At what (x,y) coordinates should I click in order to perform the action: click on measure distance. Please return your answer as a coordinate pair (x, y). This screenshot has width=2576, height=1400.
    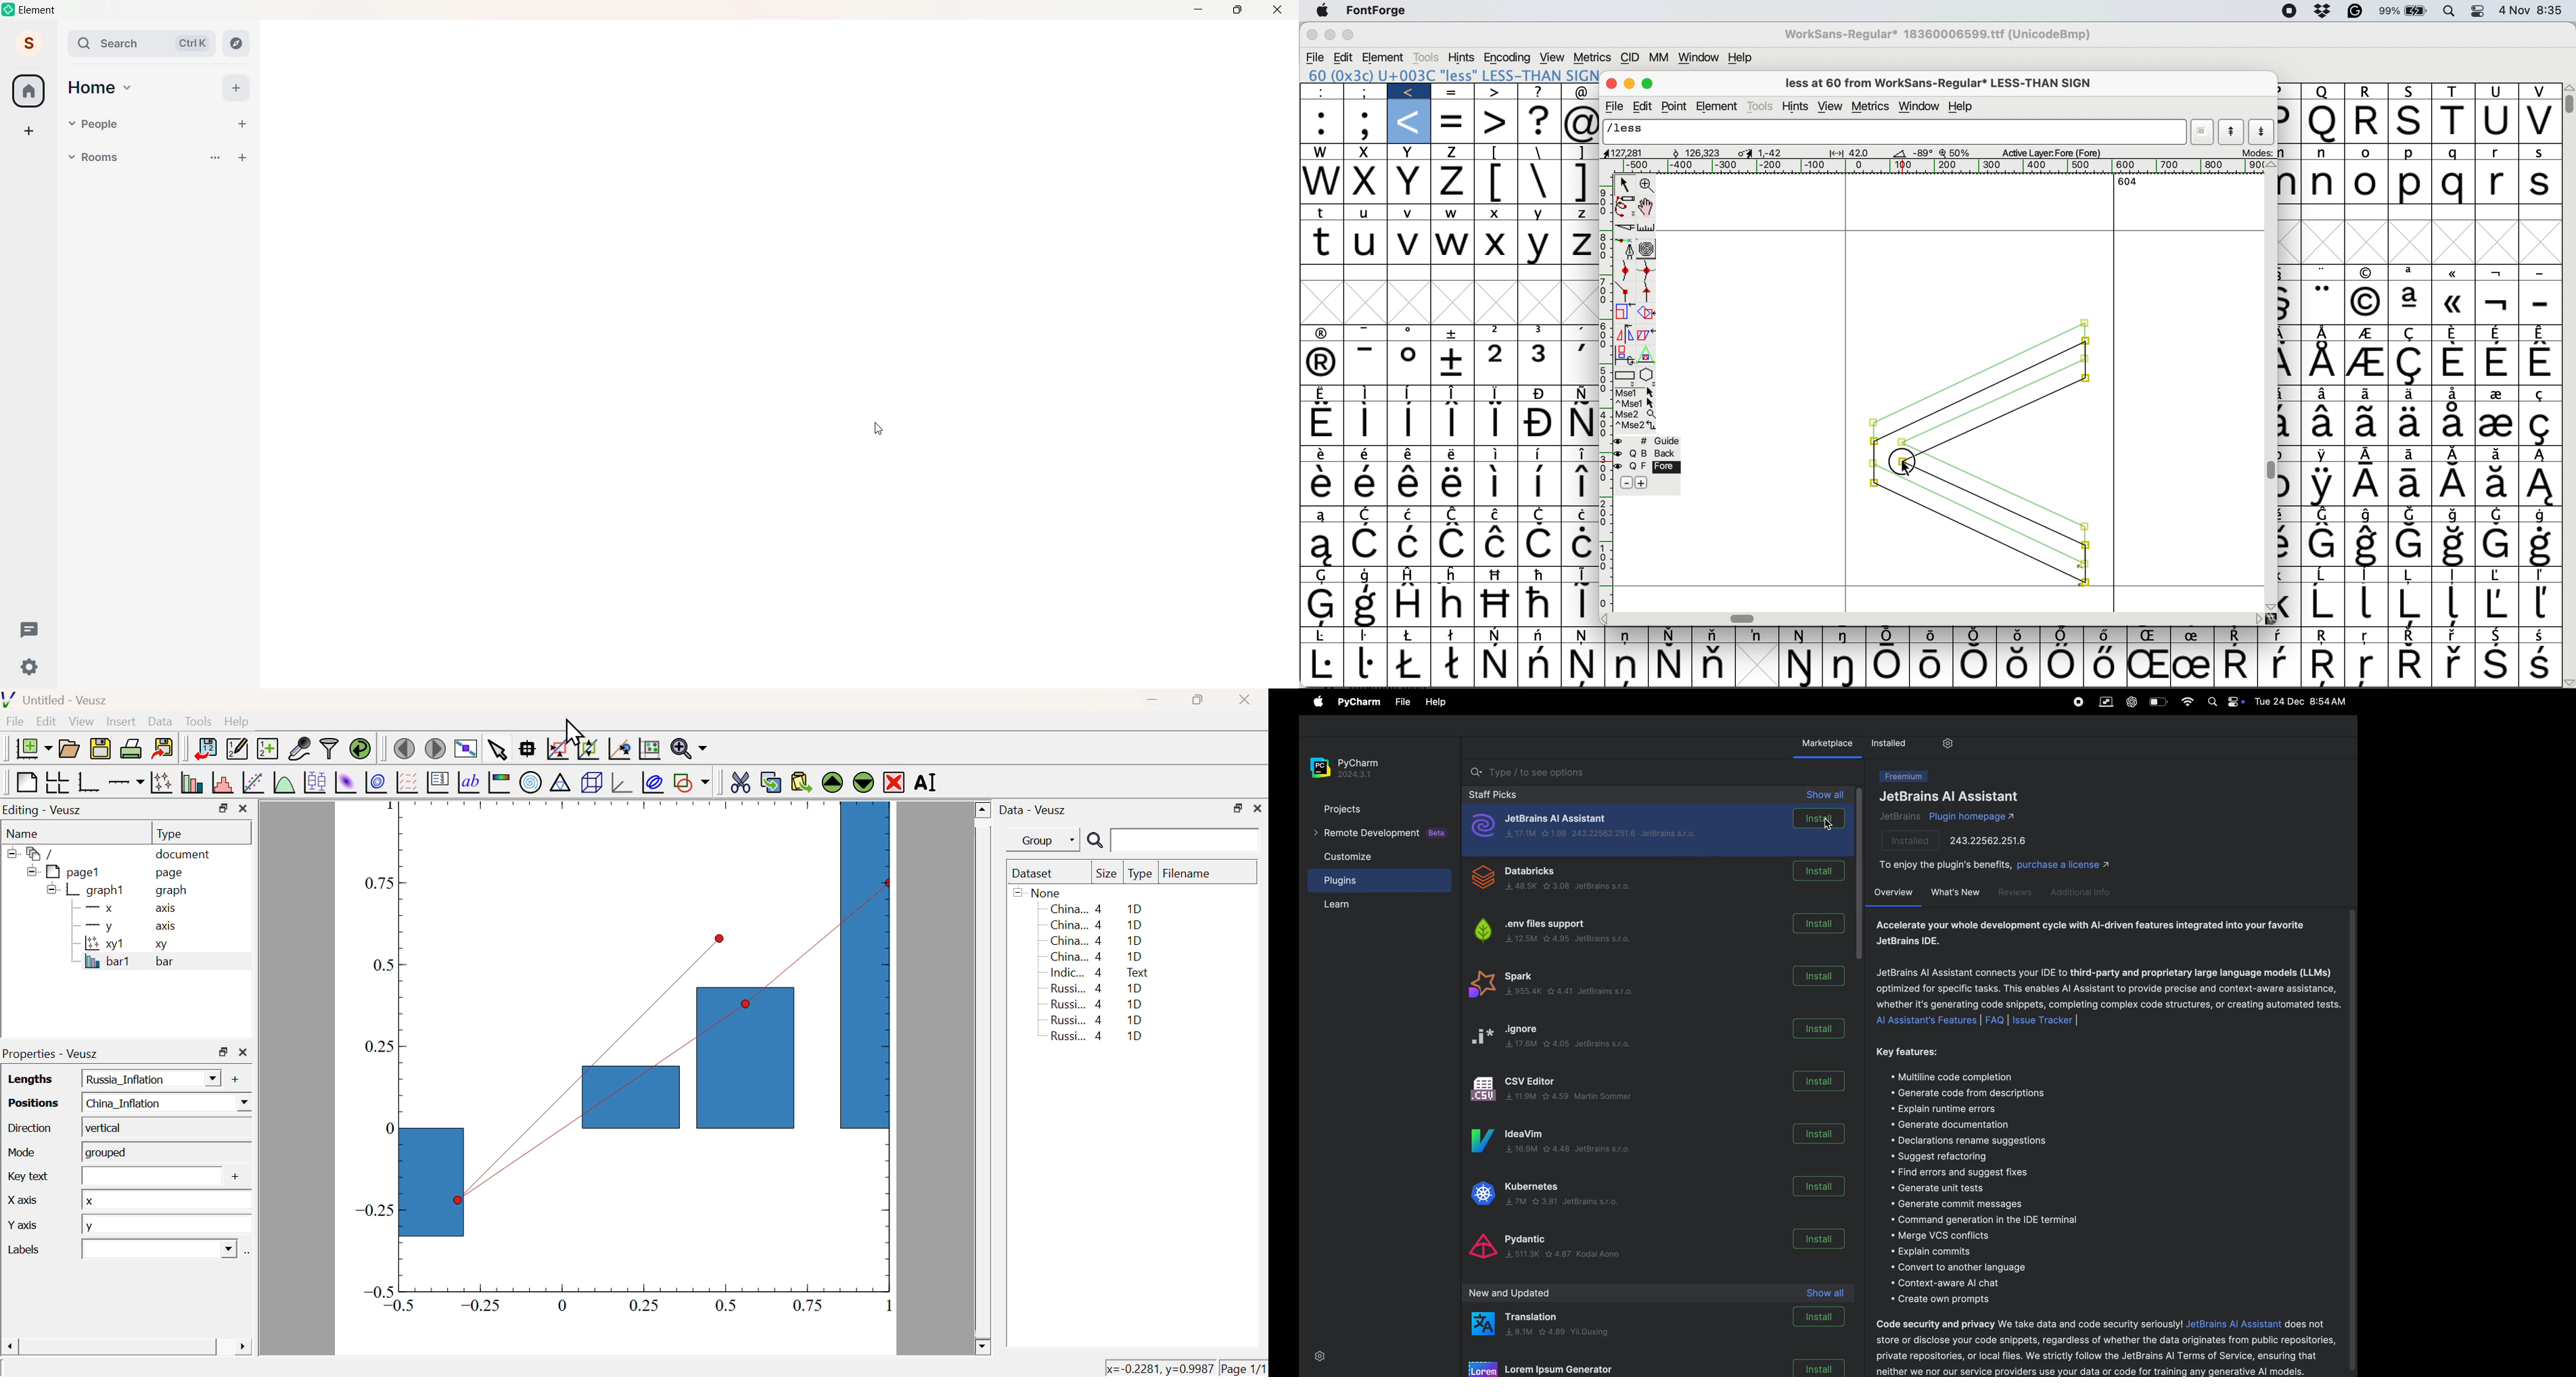
    Looking at the image, I should click on (1647, 227).